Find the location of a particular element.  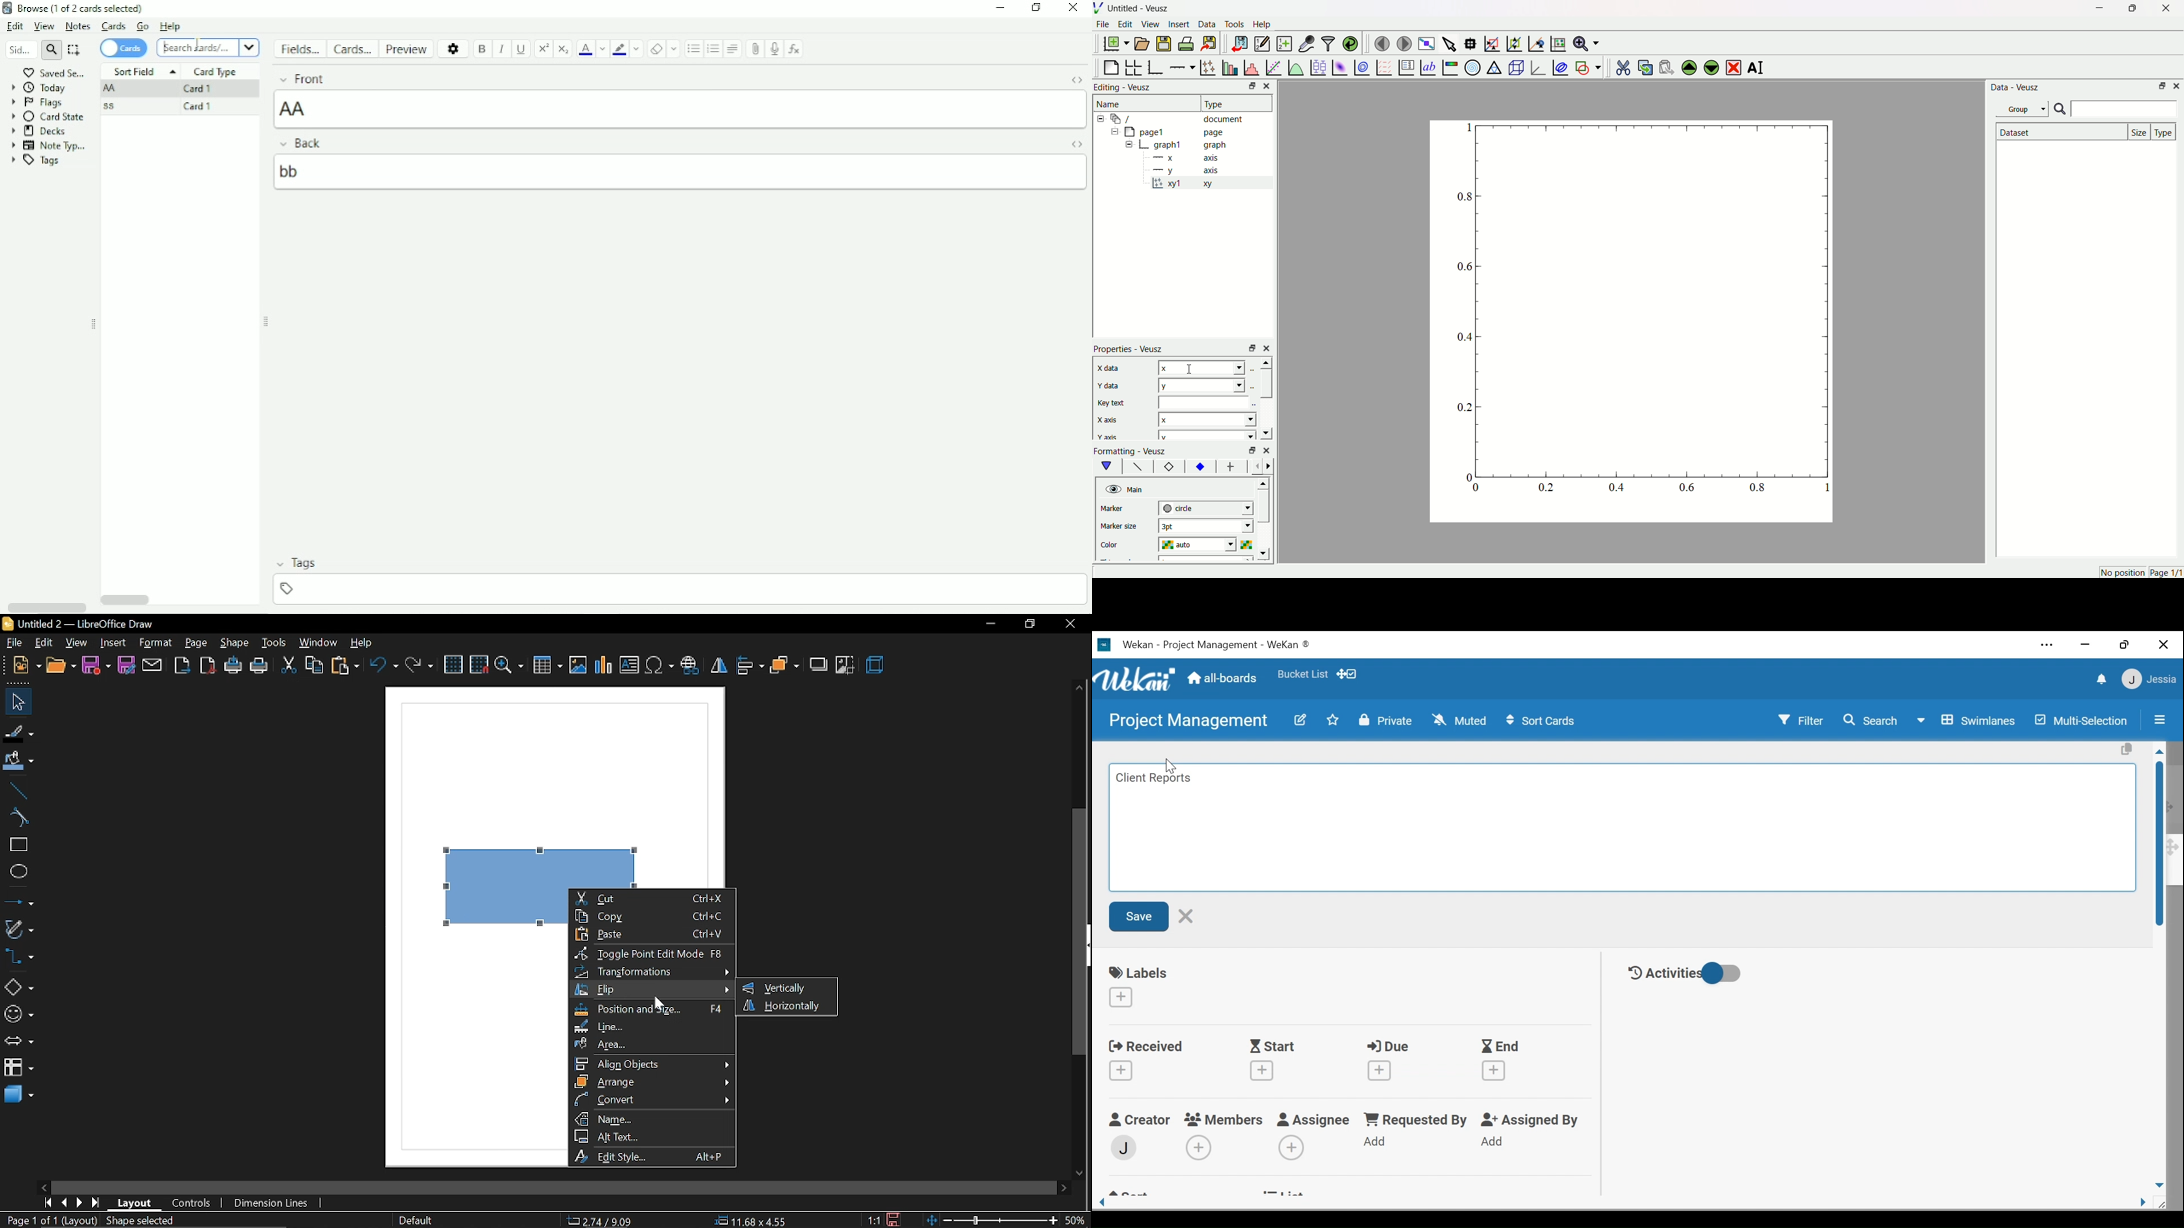

minimise is located at coordinates (1249, 348).